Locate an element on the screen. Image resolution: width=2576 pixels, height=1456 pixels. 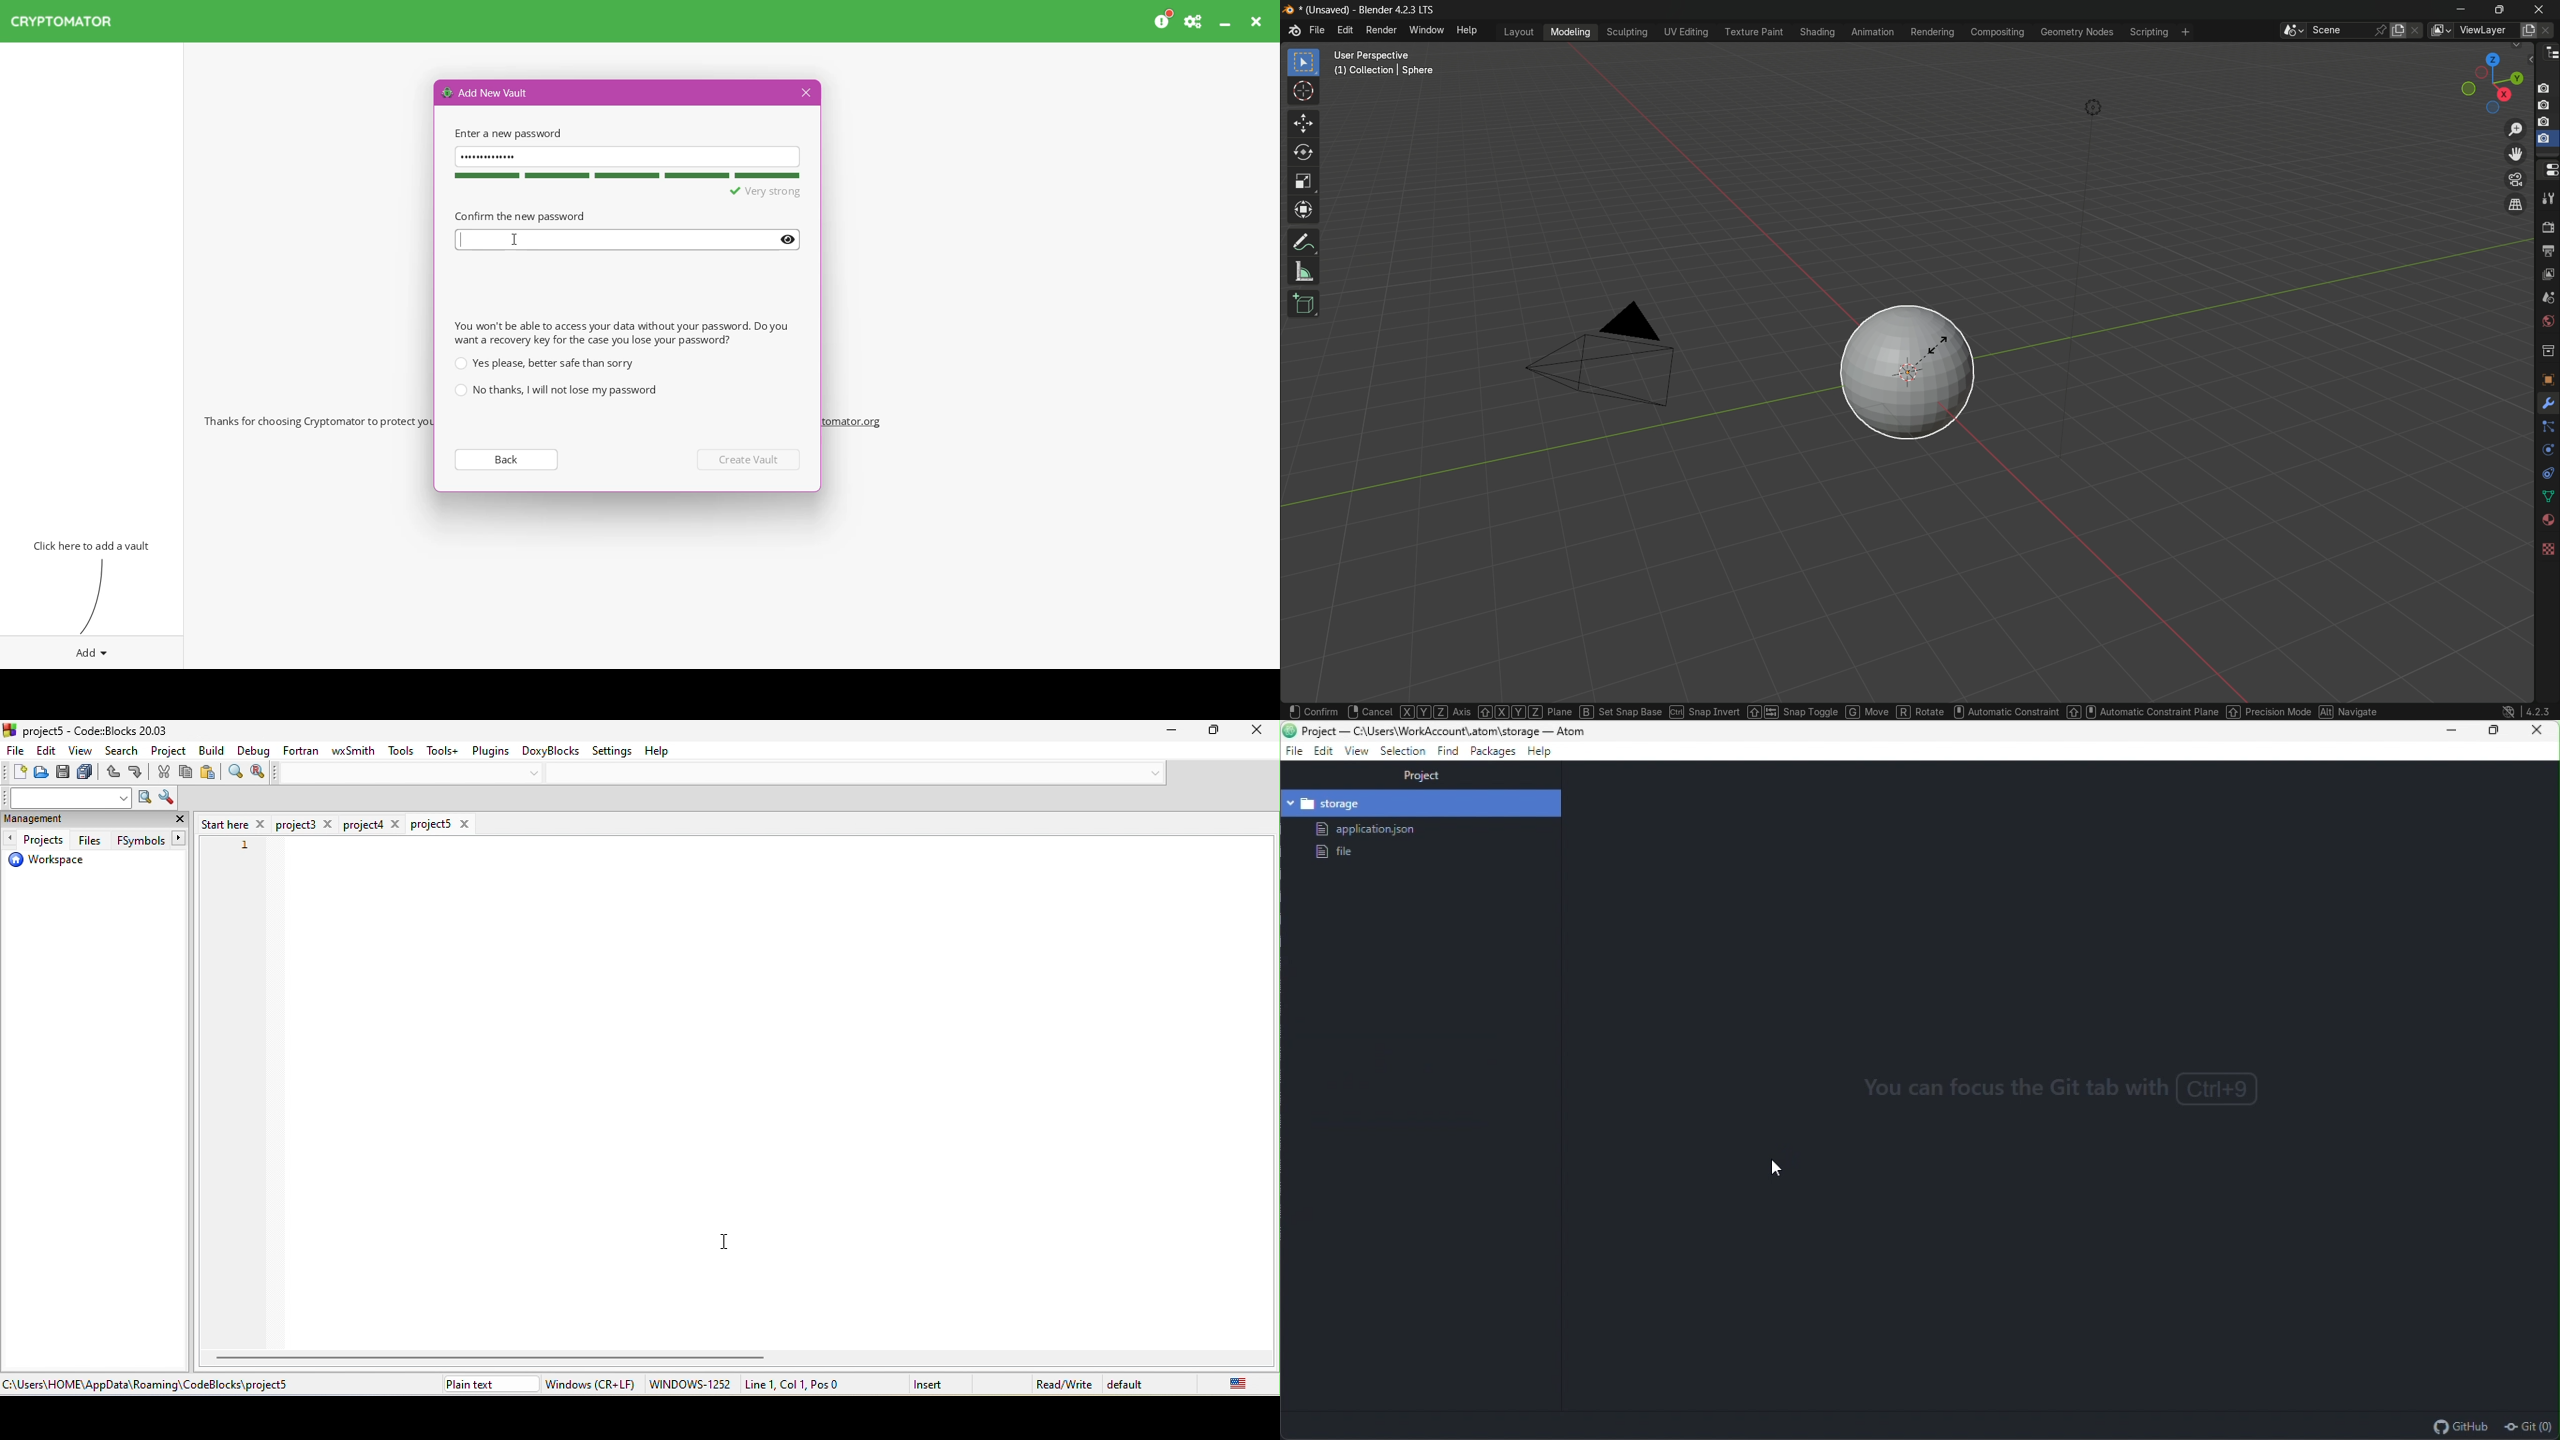
line 1, col 1 , pos0 is located at coordinates (814, 1384).